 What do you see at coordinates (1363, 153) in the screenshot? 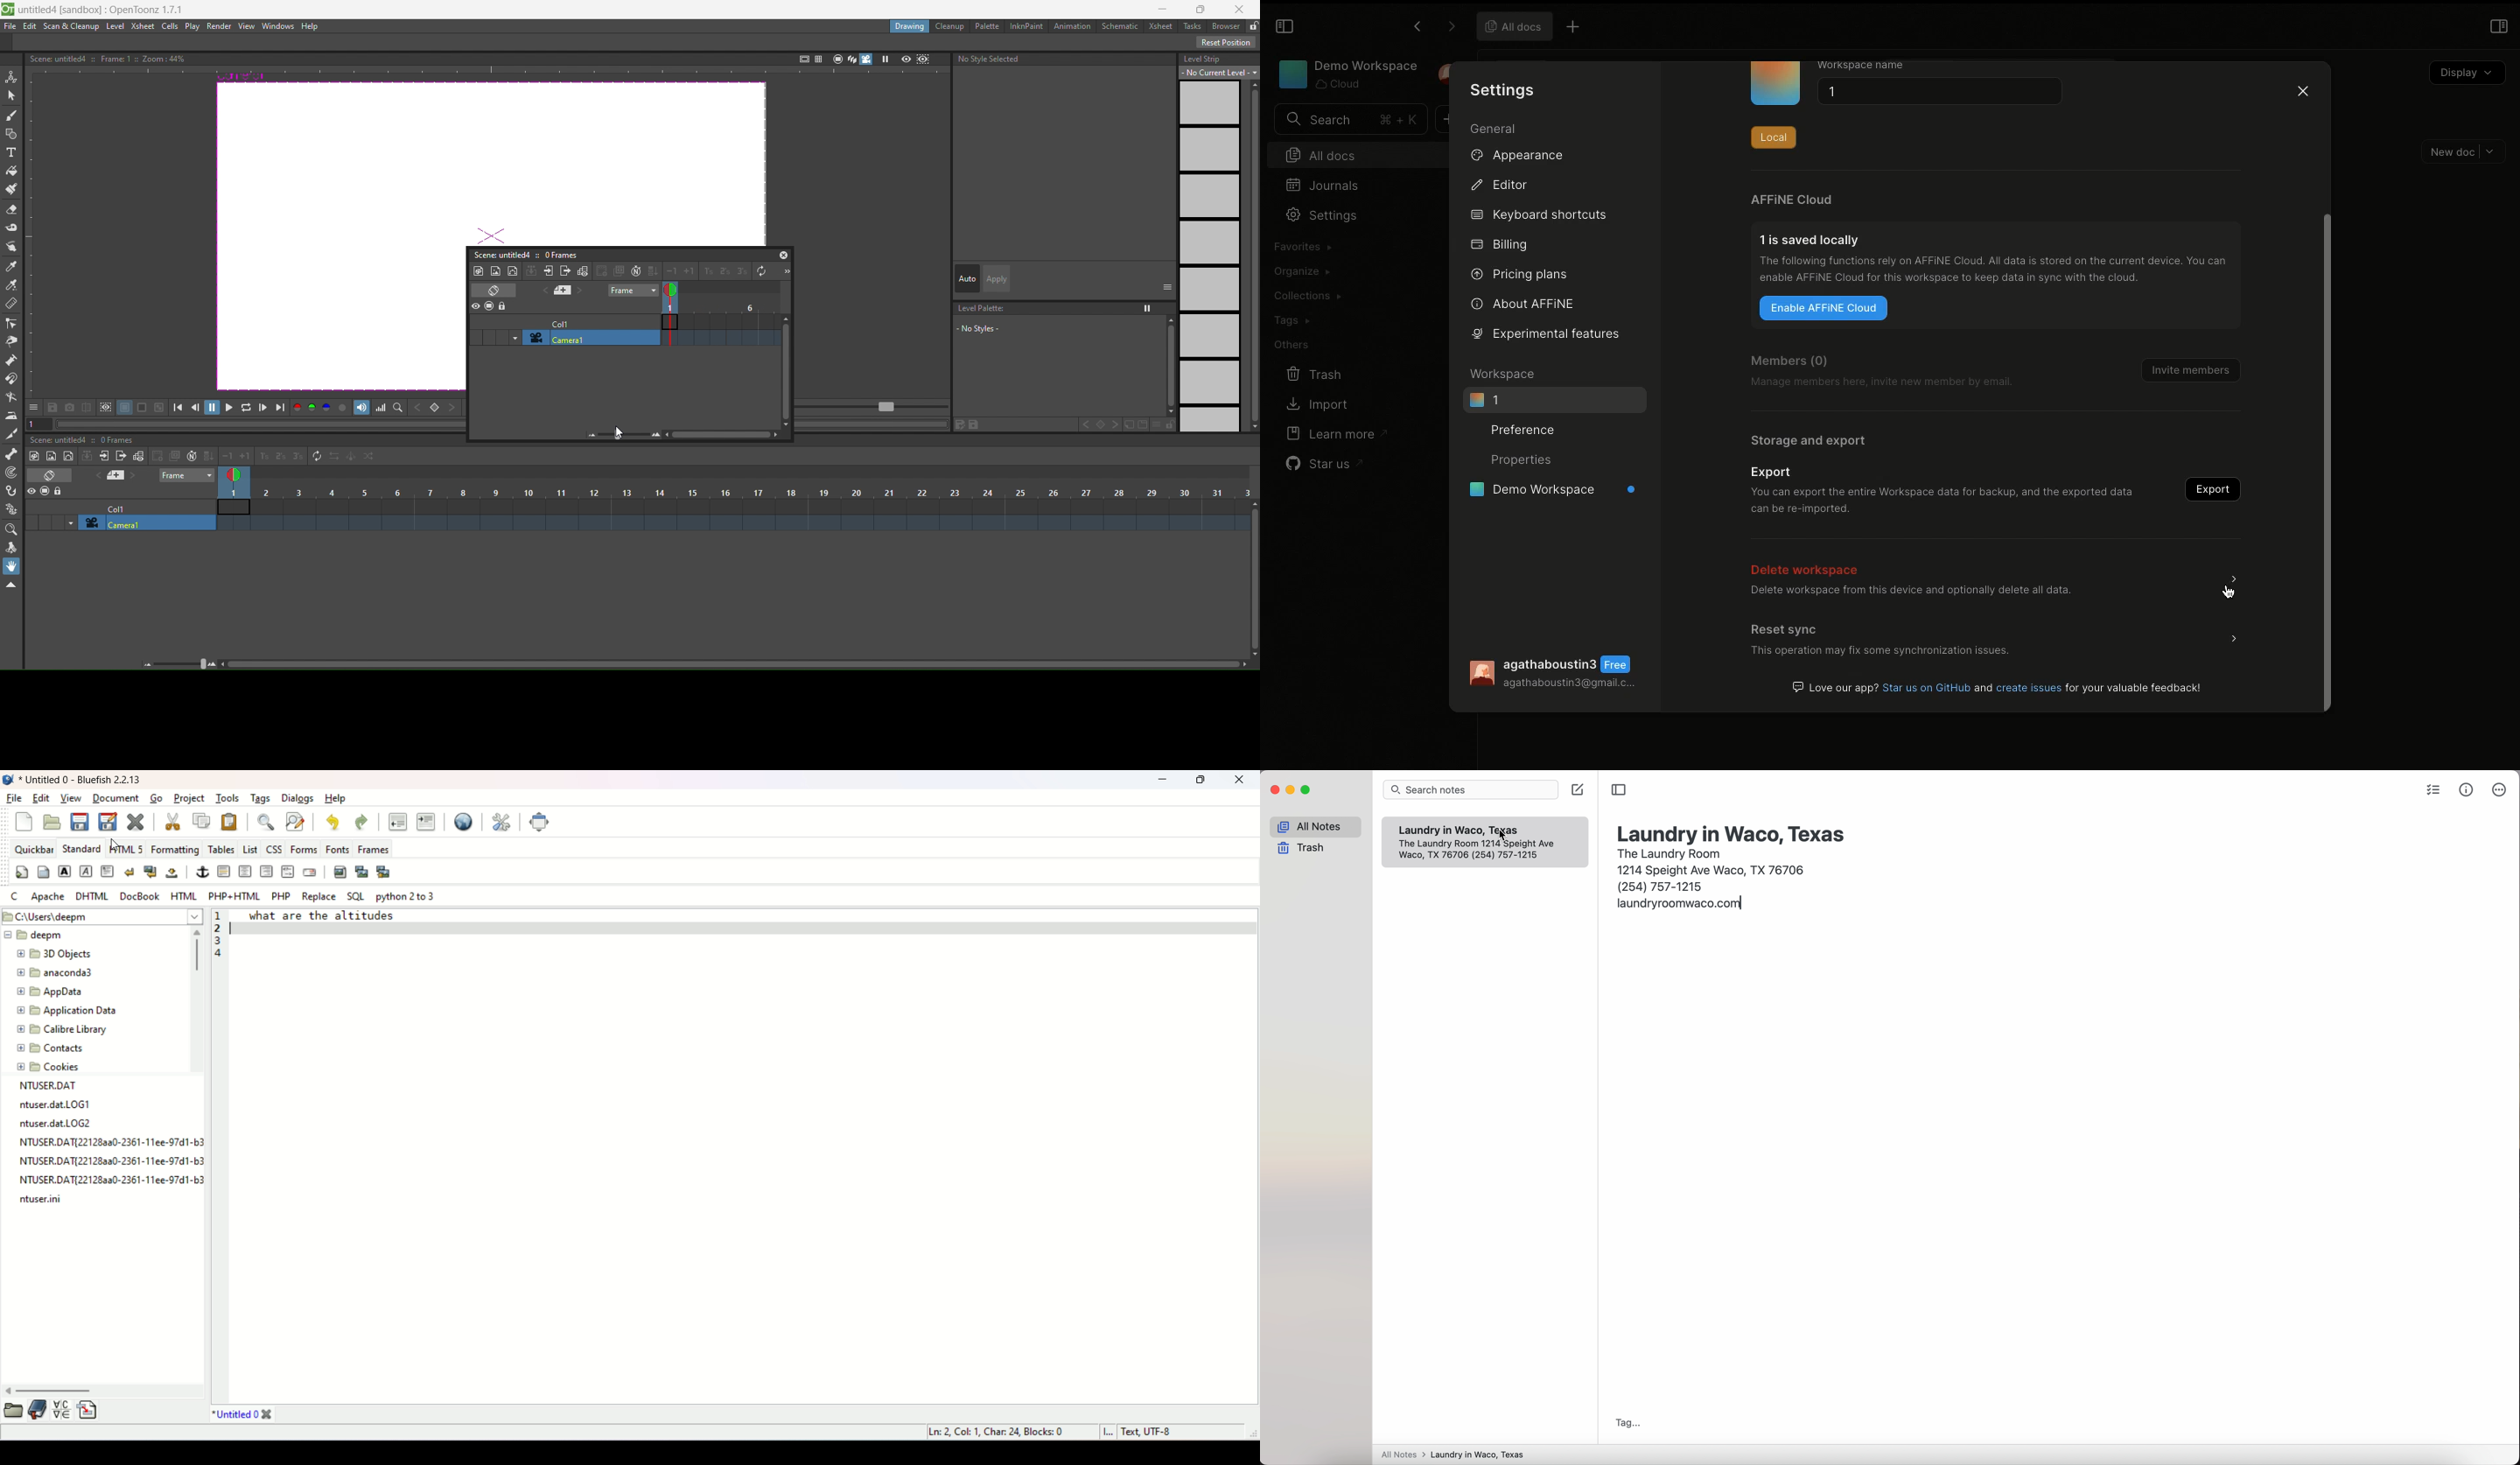
I see `All docs` at bounding box center [1363, 153].